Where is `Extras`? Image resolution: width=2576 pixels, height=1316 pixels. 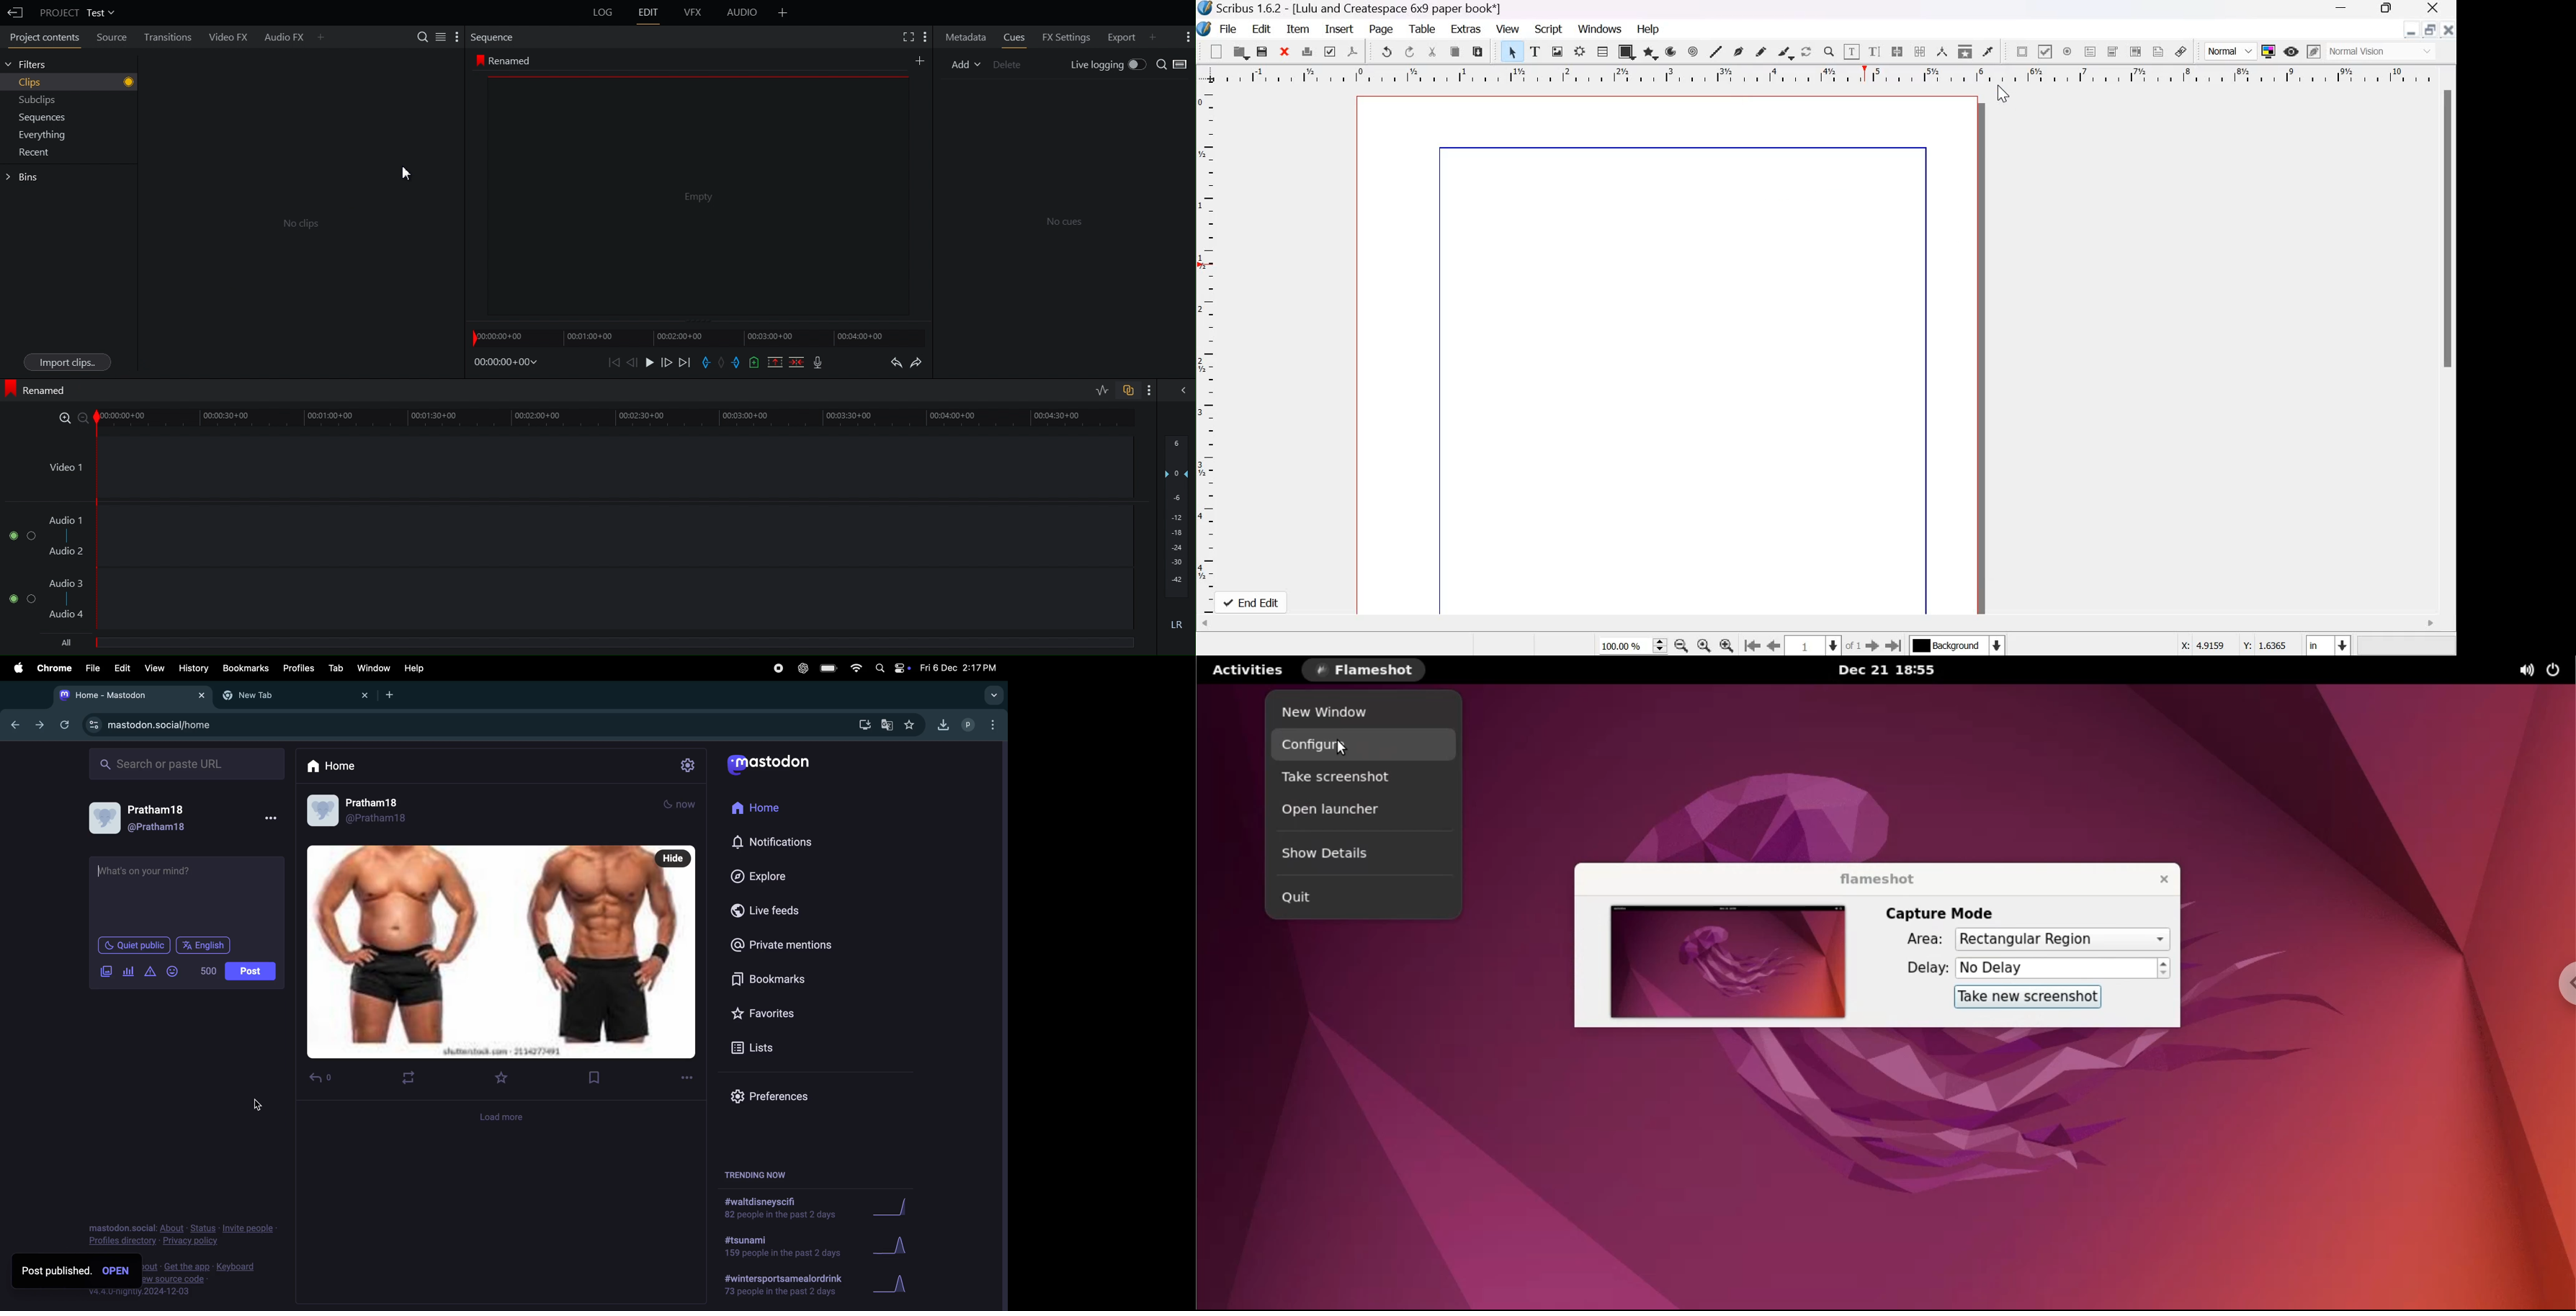
Extras is located at coordinates (1465, 29).